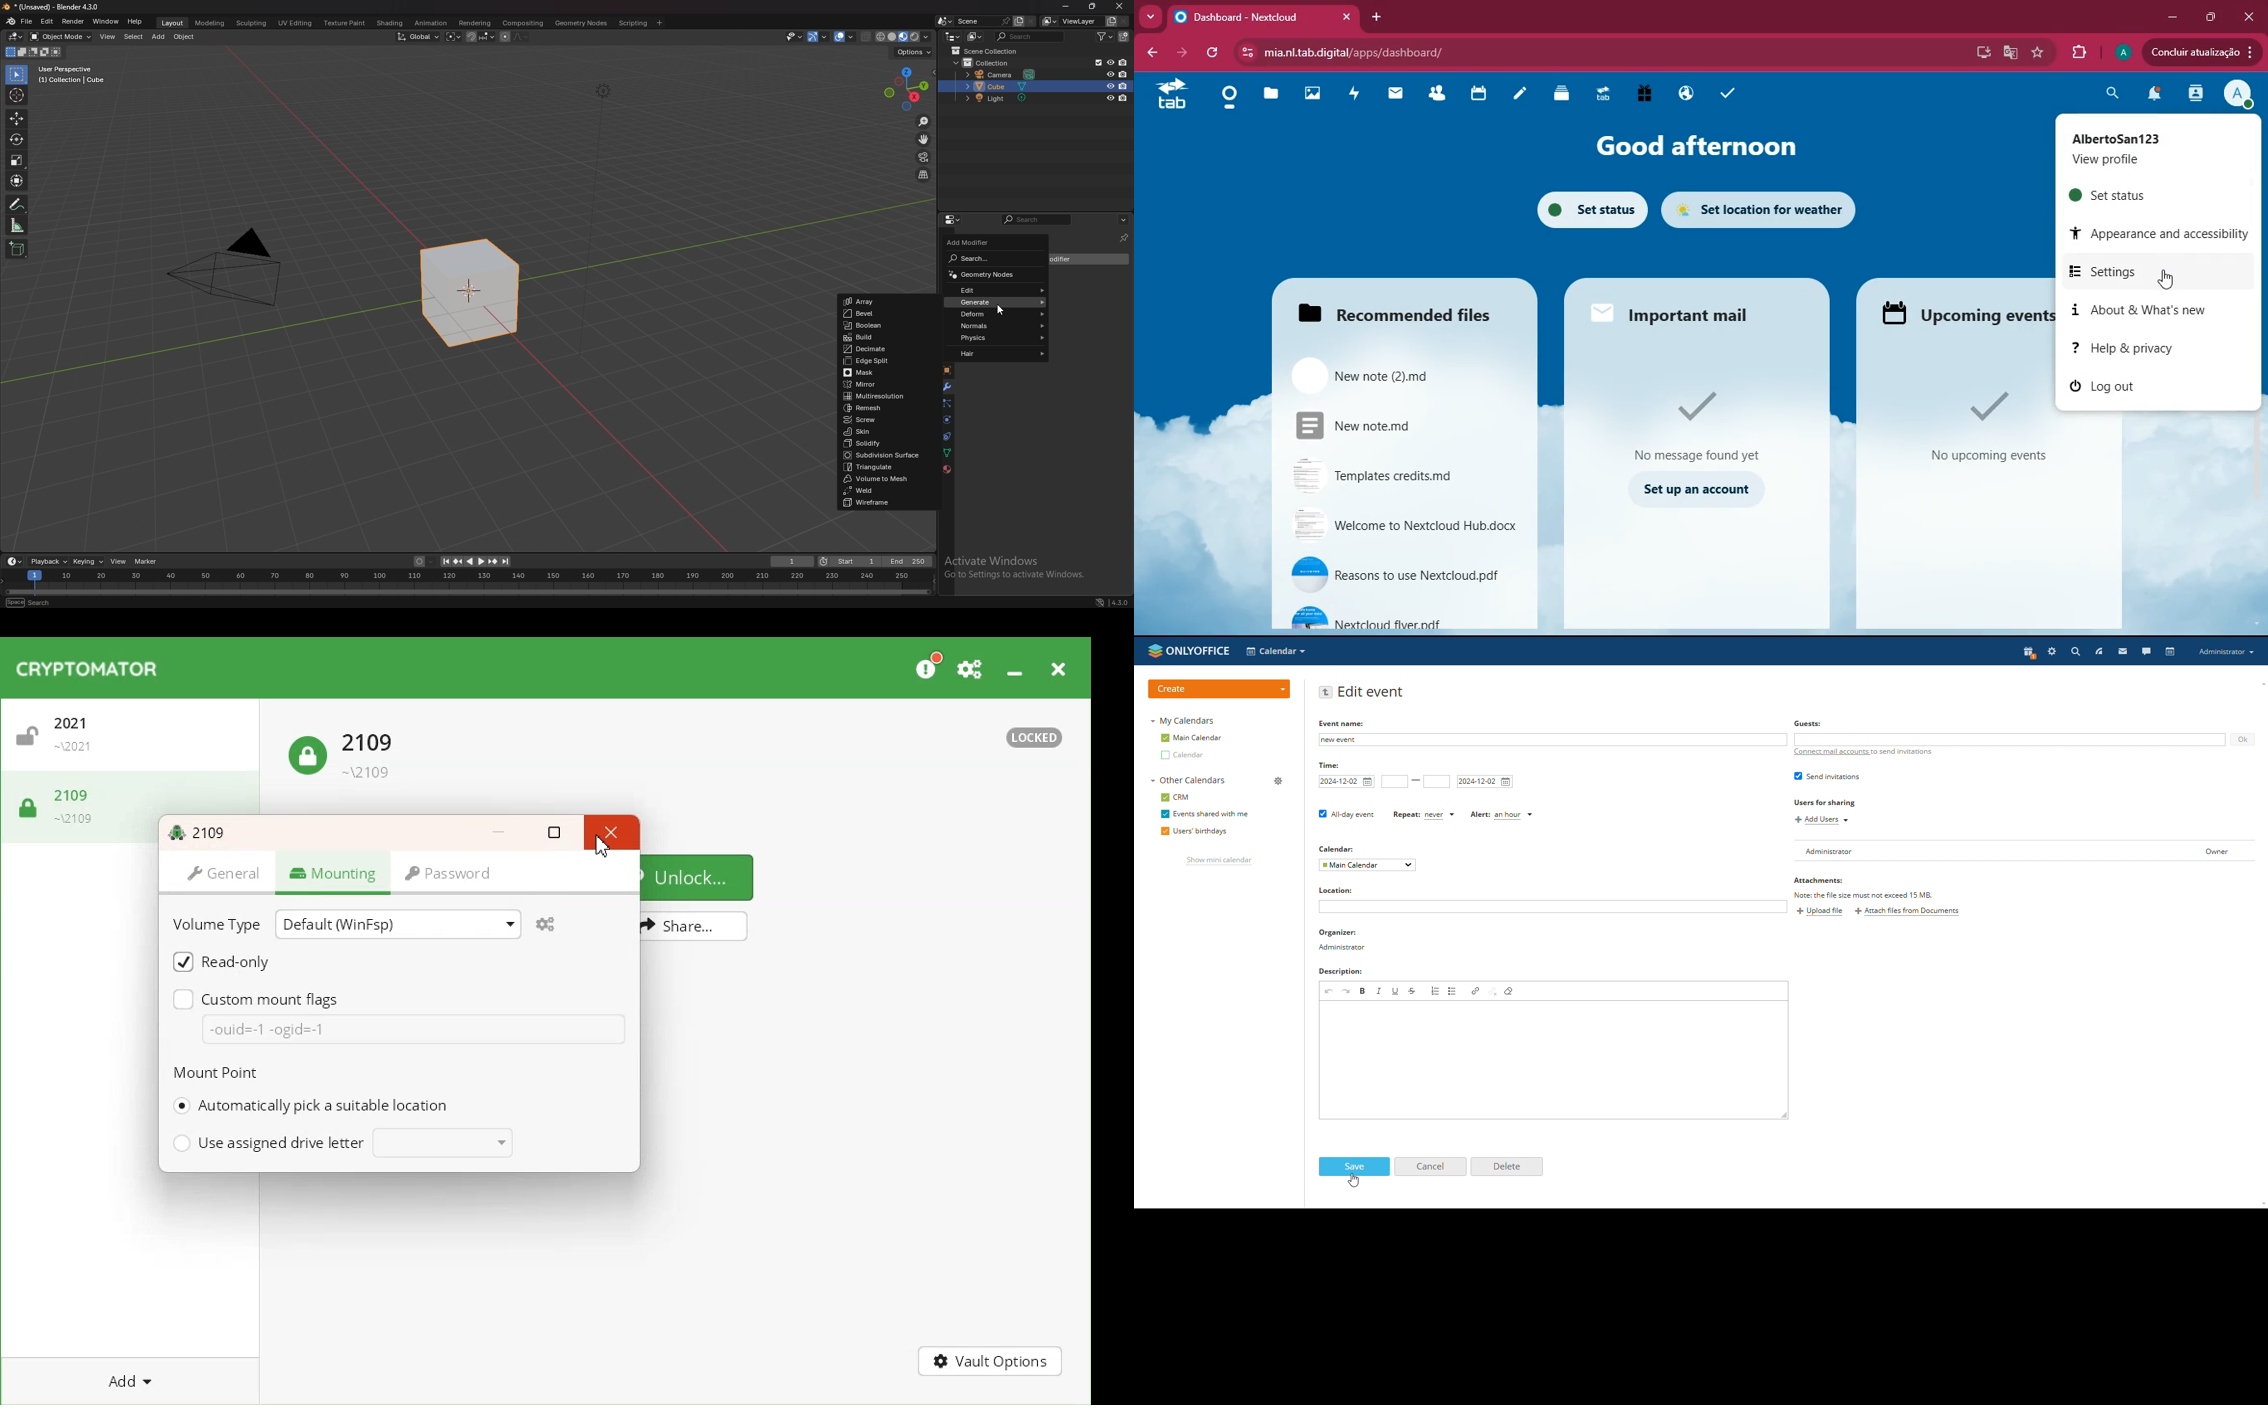  What do you see at coordinates (1347, 782) in the screenshot?
I see `start date` at bounding box center [1347, 782].